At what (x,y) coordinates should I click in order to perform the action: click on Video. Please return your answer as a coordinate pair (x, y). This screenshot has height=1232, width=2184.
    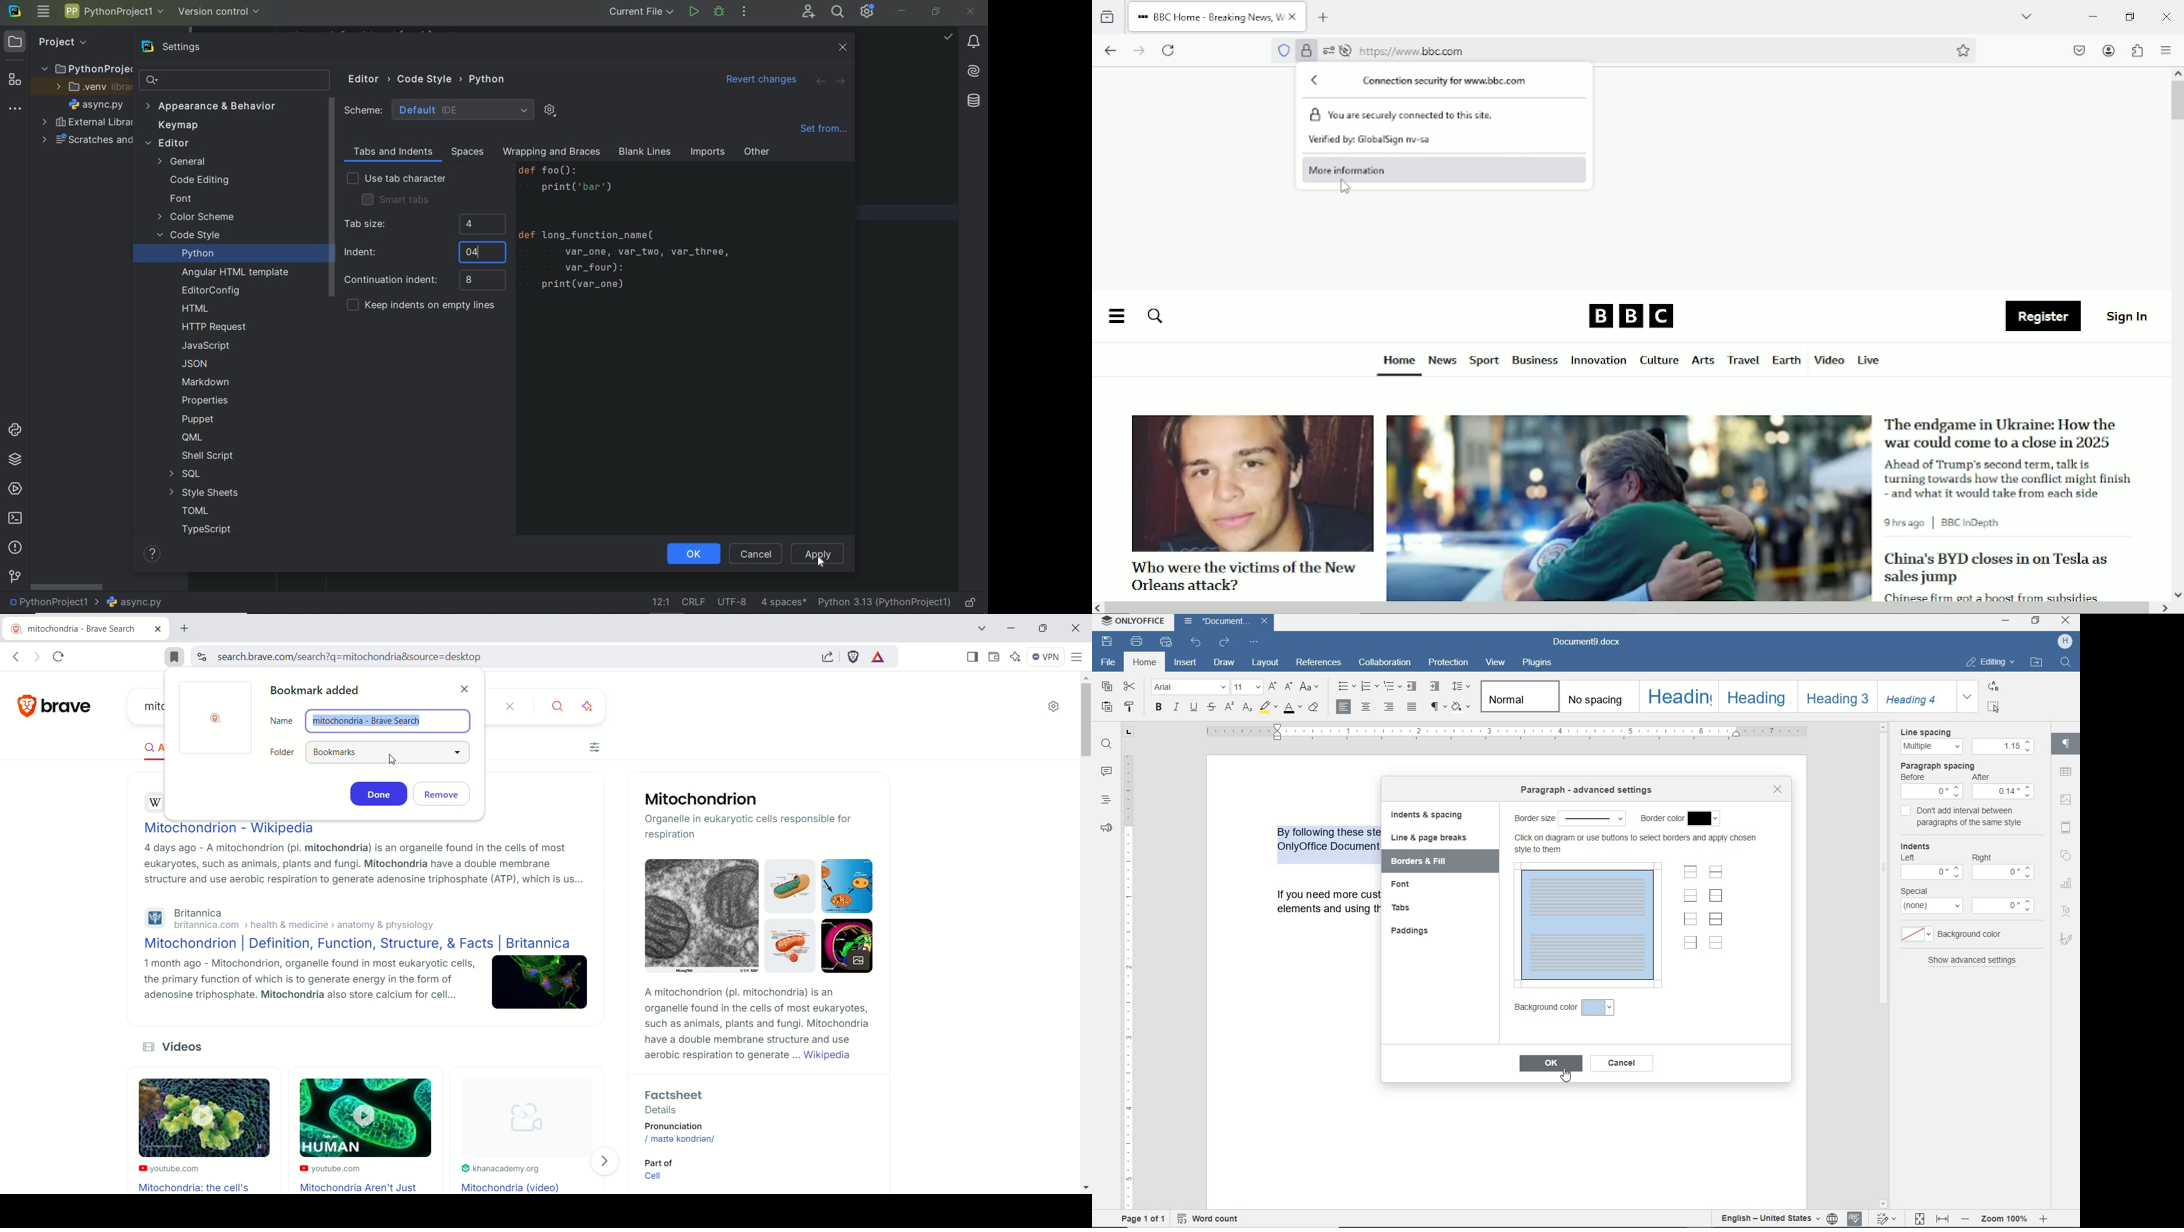
    Looking at the image, I should click on (1829, 359).